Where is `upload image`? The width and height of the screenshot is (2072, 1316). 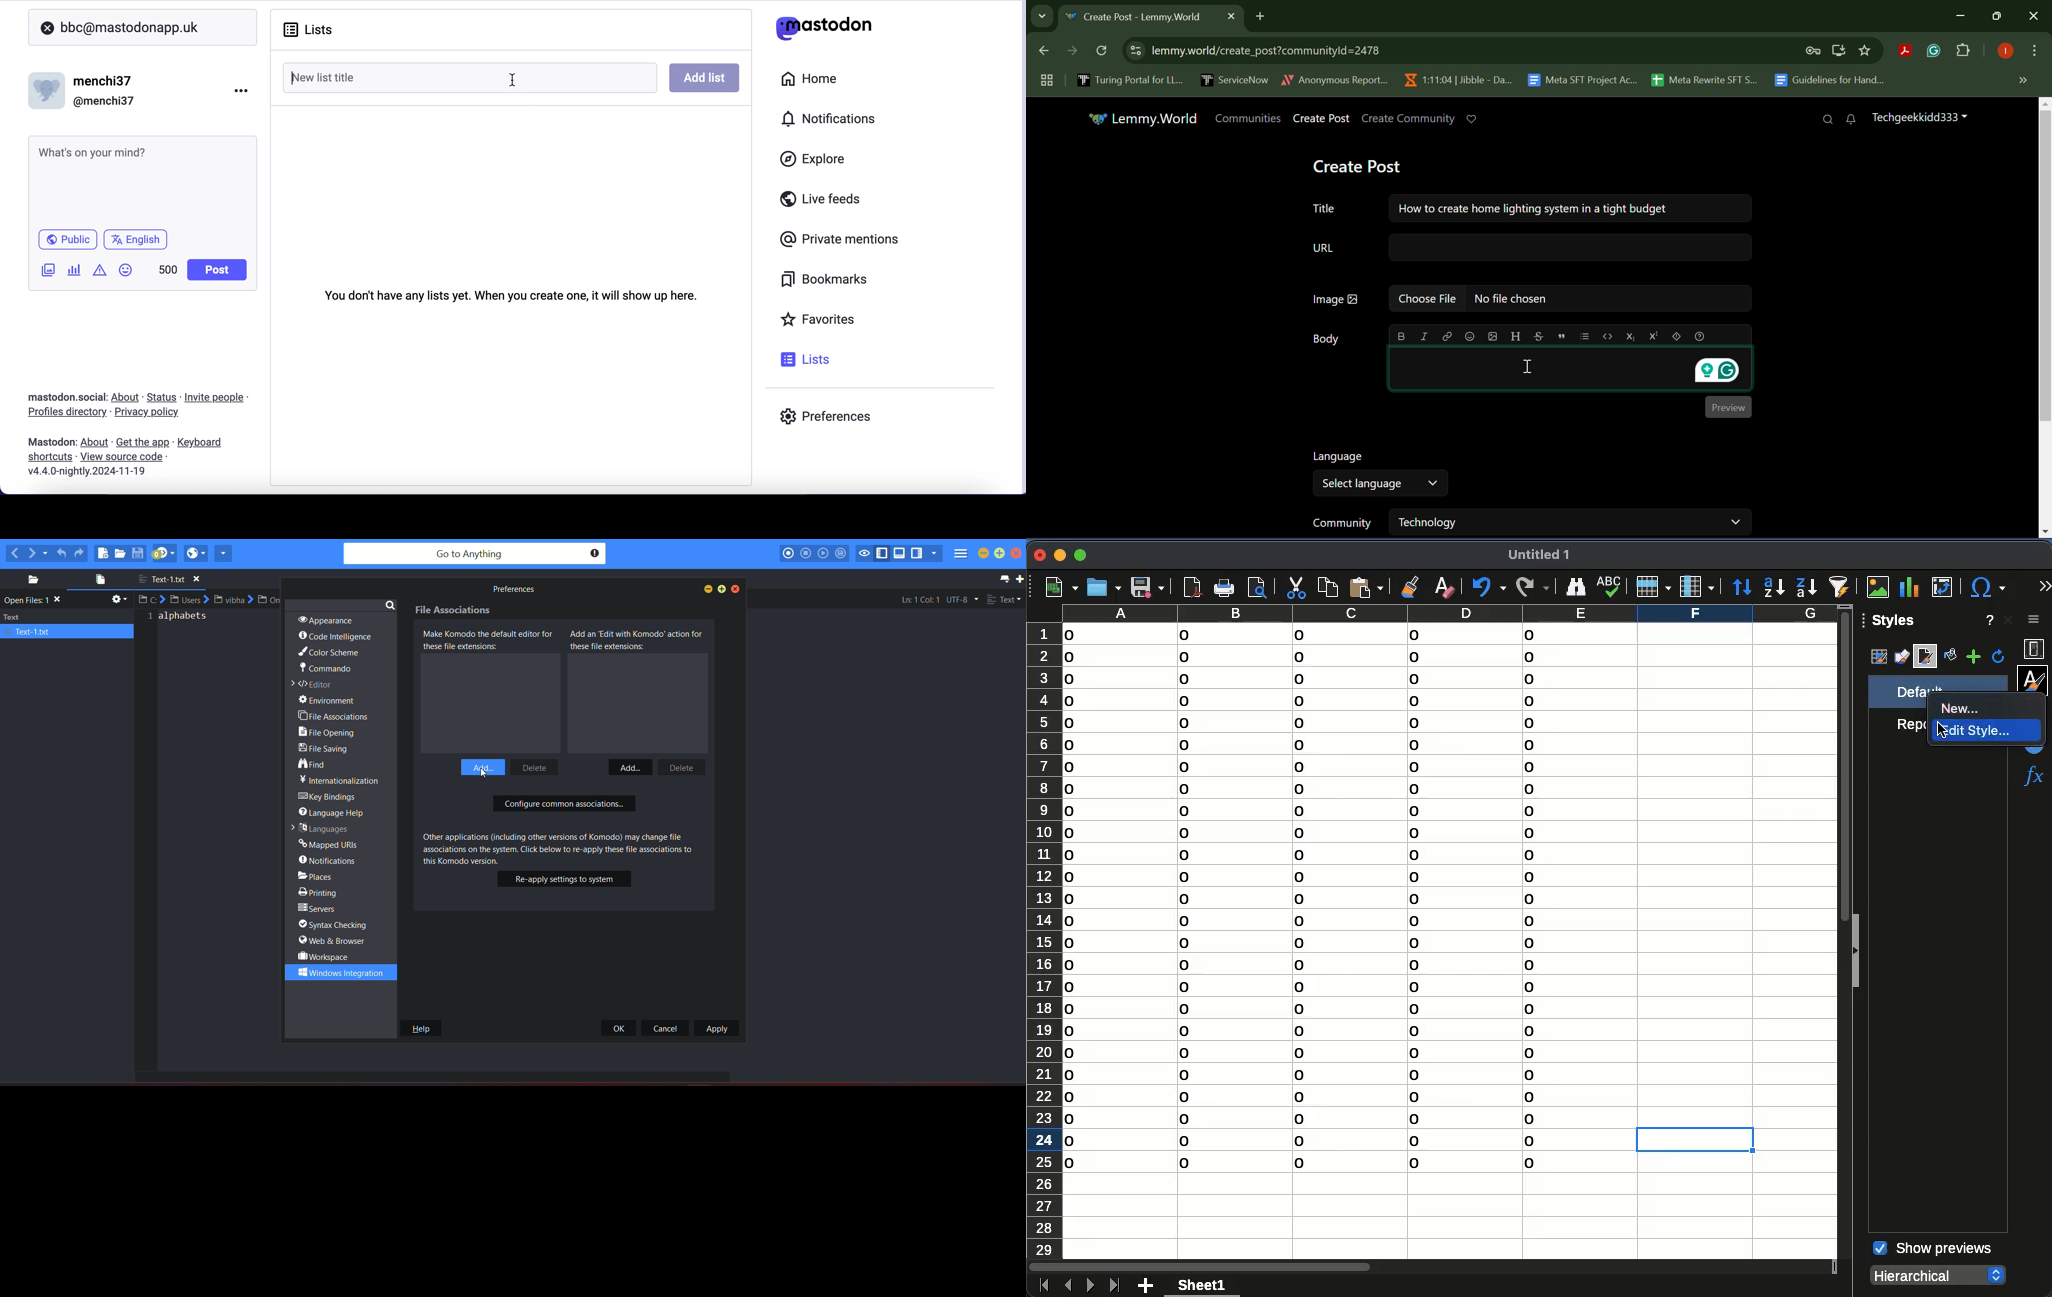 upload image is located at coordinates (1493, 336).